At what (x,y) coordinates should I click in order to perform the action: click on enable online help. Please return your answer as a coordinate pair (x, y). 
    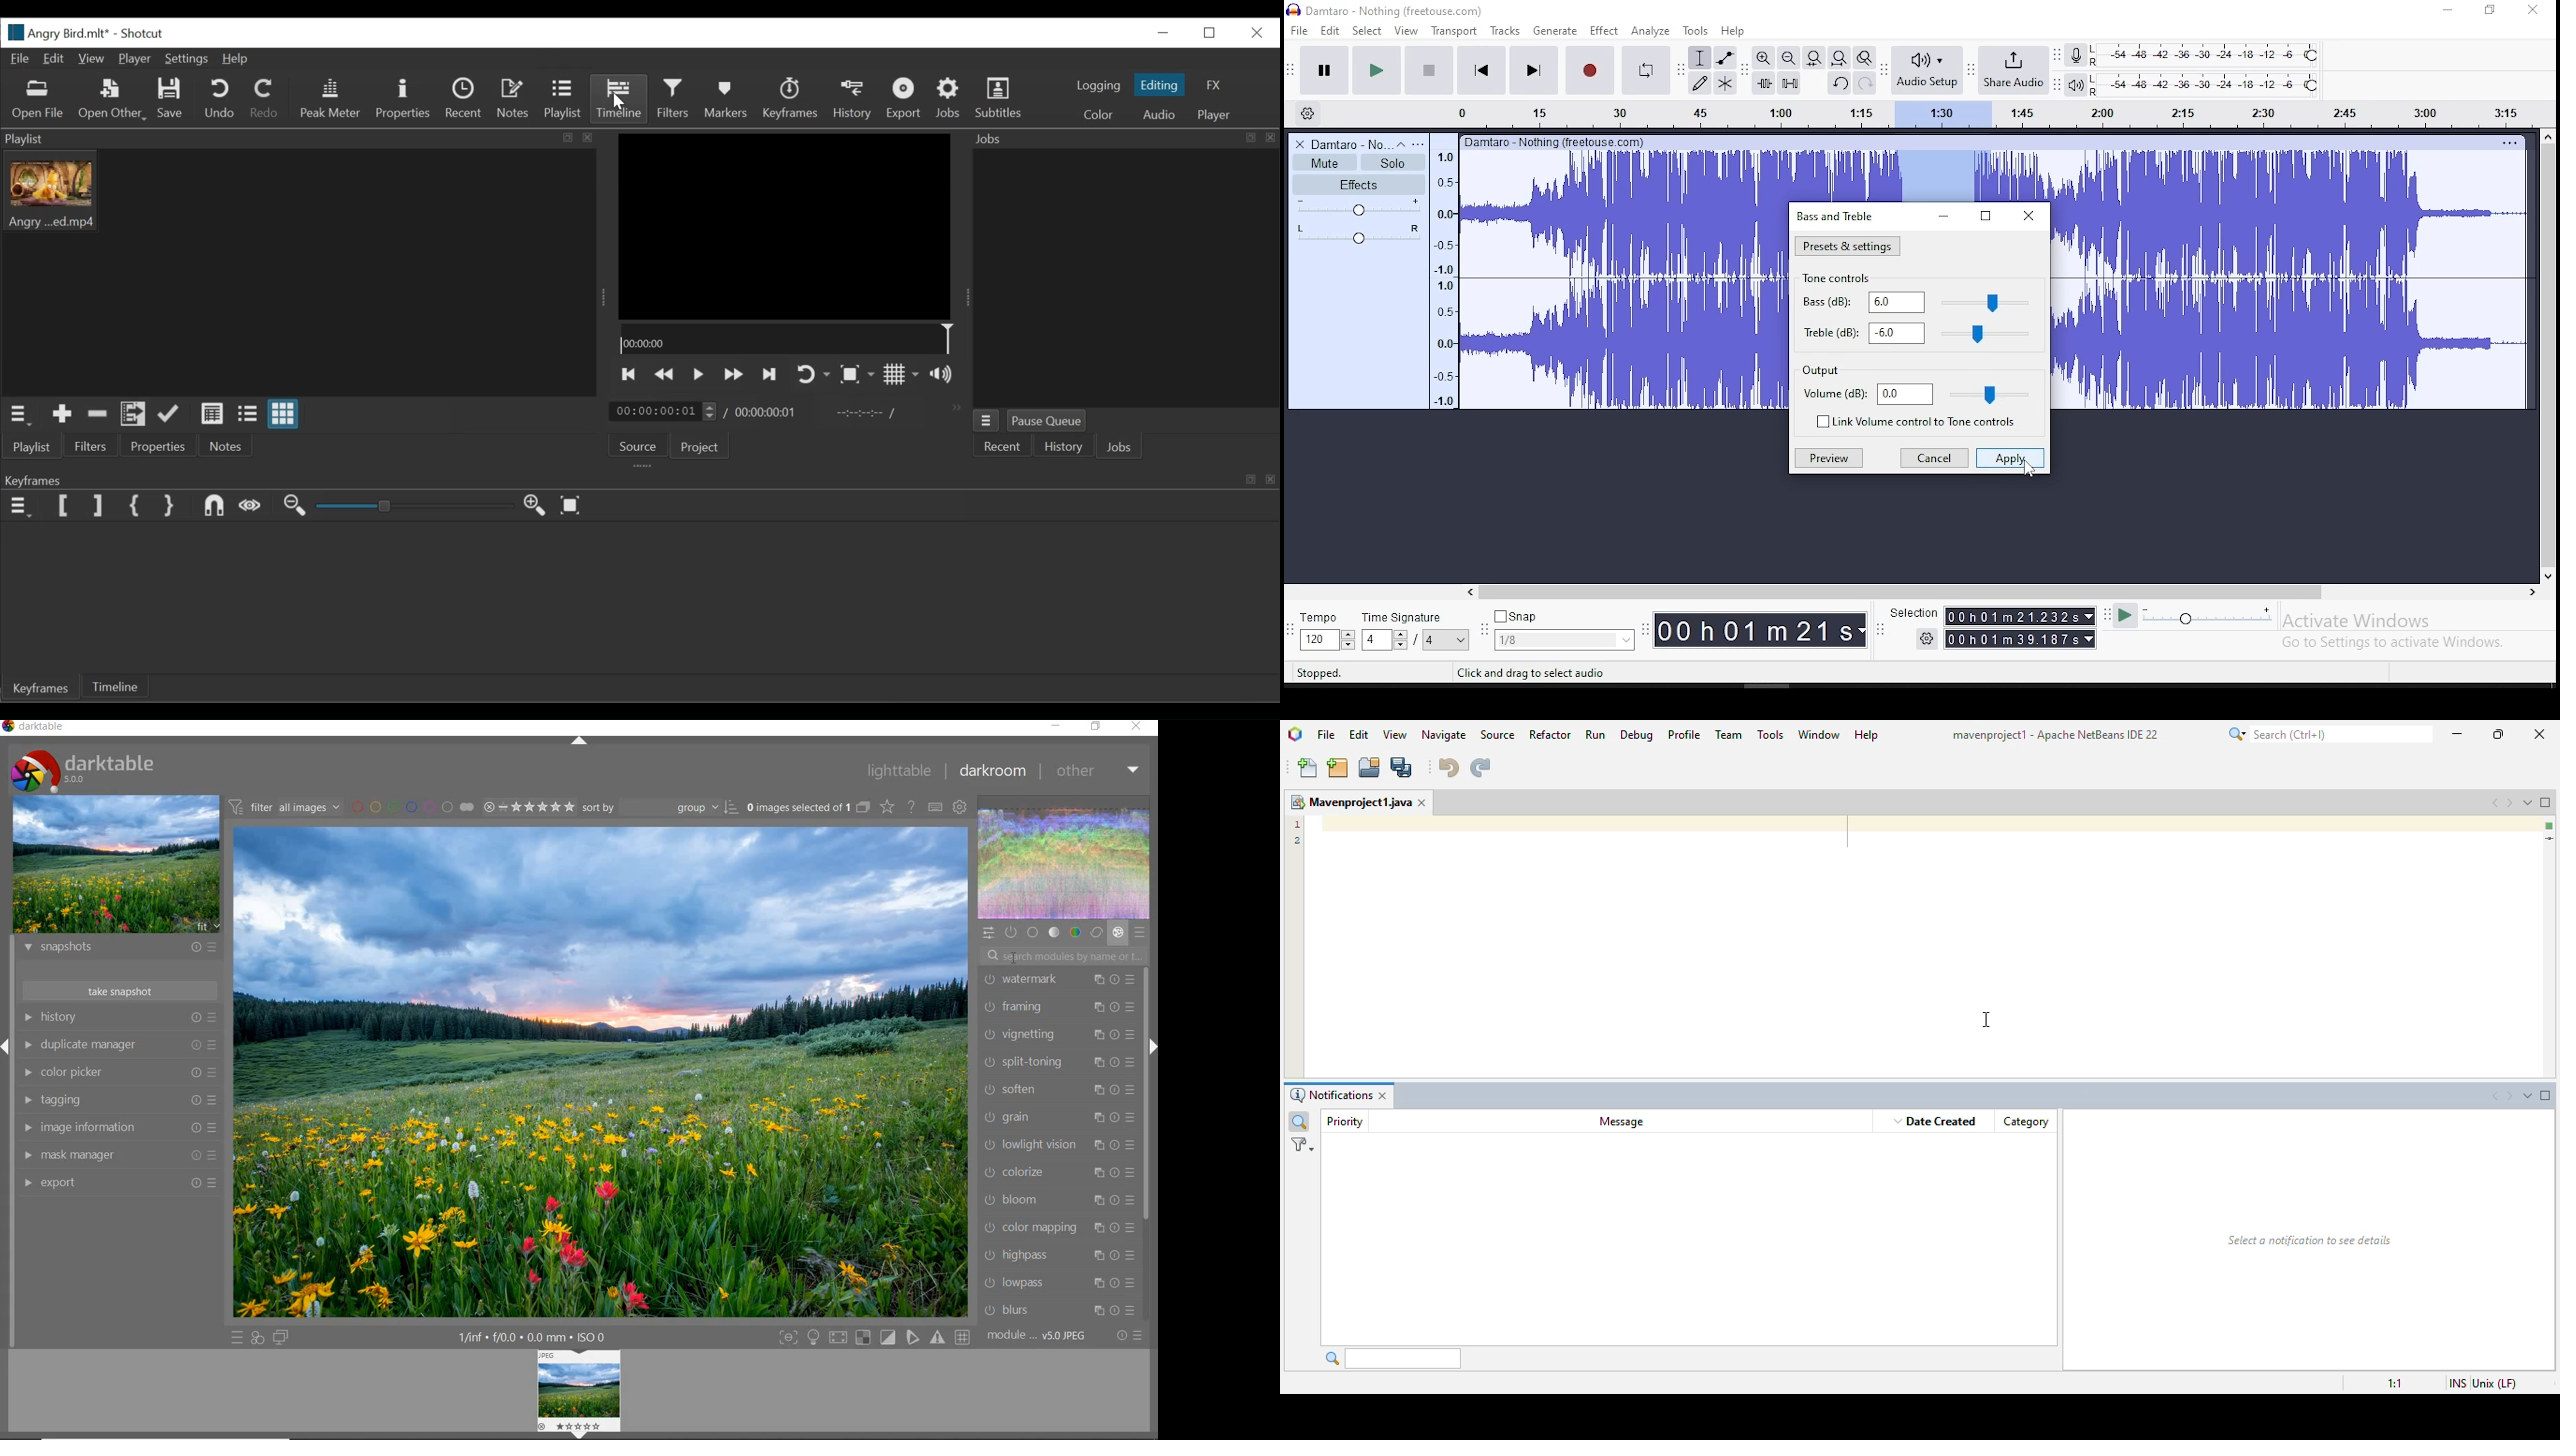
    Looking at the image, I should click on (911, 808).